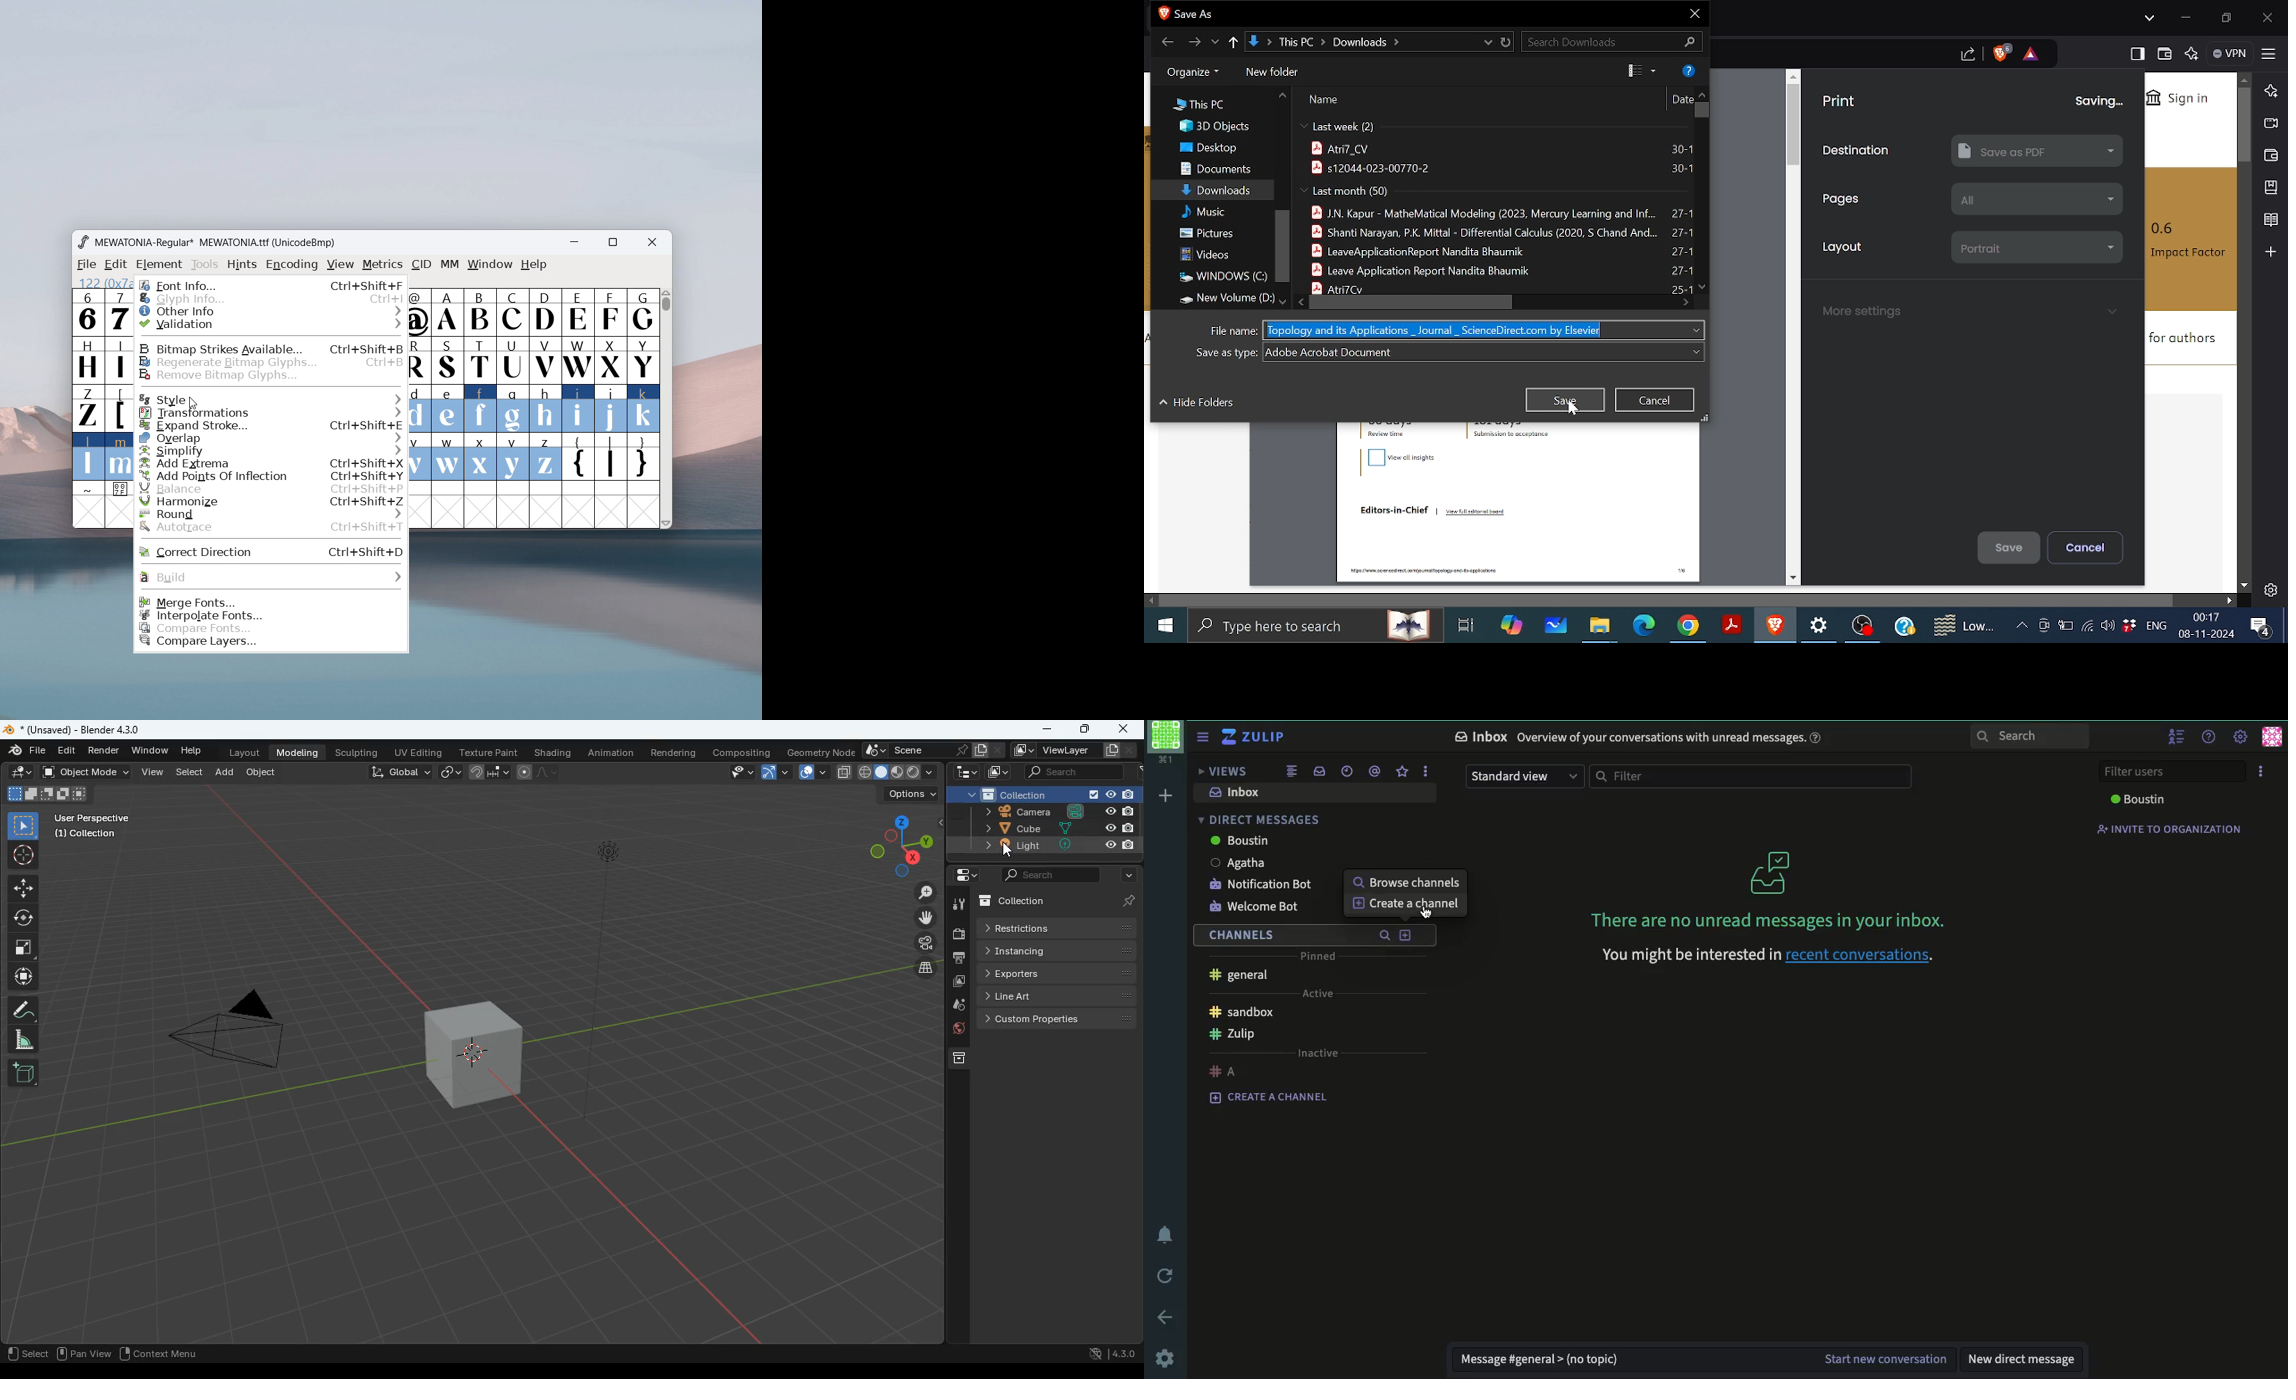  Describe the element at coordinates (119, 456) in the screenshot. I see `m` at that location.